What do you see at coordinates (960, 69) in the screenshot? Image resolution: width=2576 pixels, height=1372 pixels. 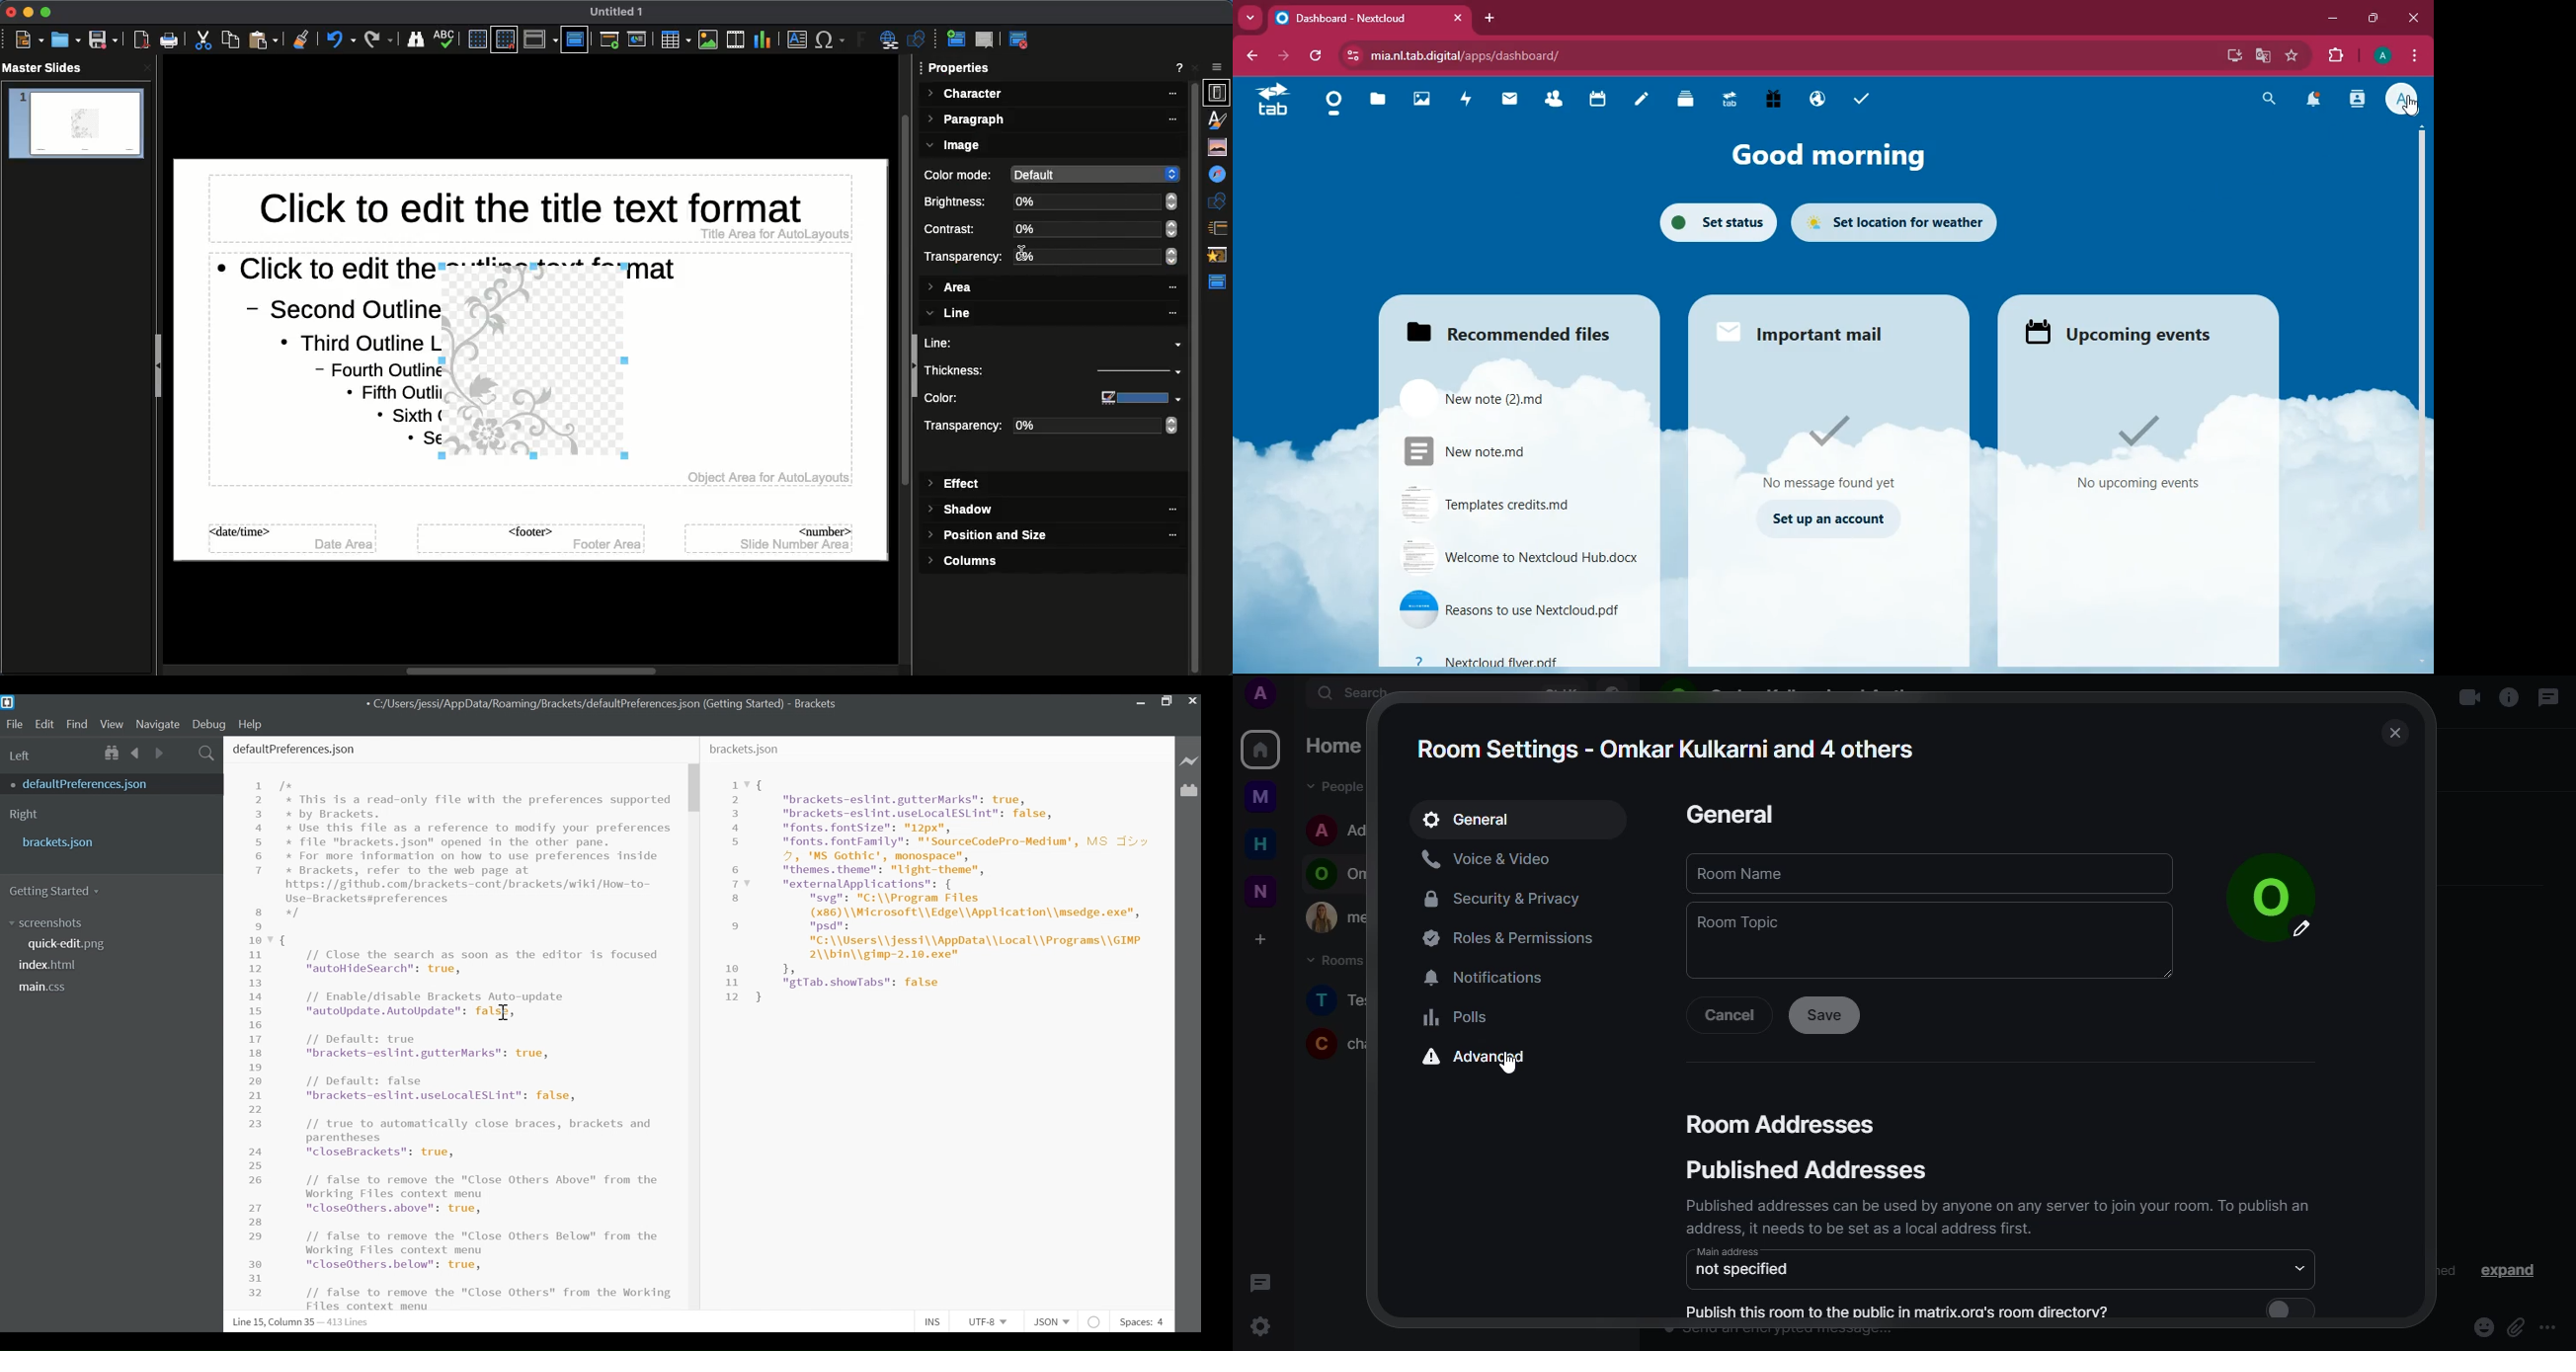 I see `Properties` at bounding box center [960, 69].